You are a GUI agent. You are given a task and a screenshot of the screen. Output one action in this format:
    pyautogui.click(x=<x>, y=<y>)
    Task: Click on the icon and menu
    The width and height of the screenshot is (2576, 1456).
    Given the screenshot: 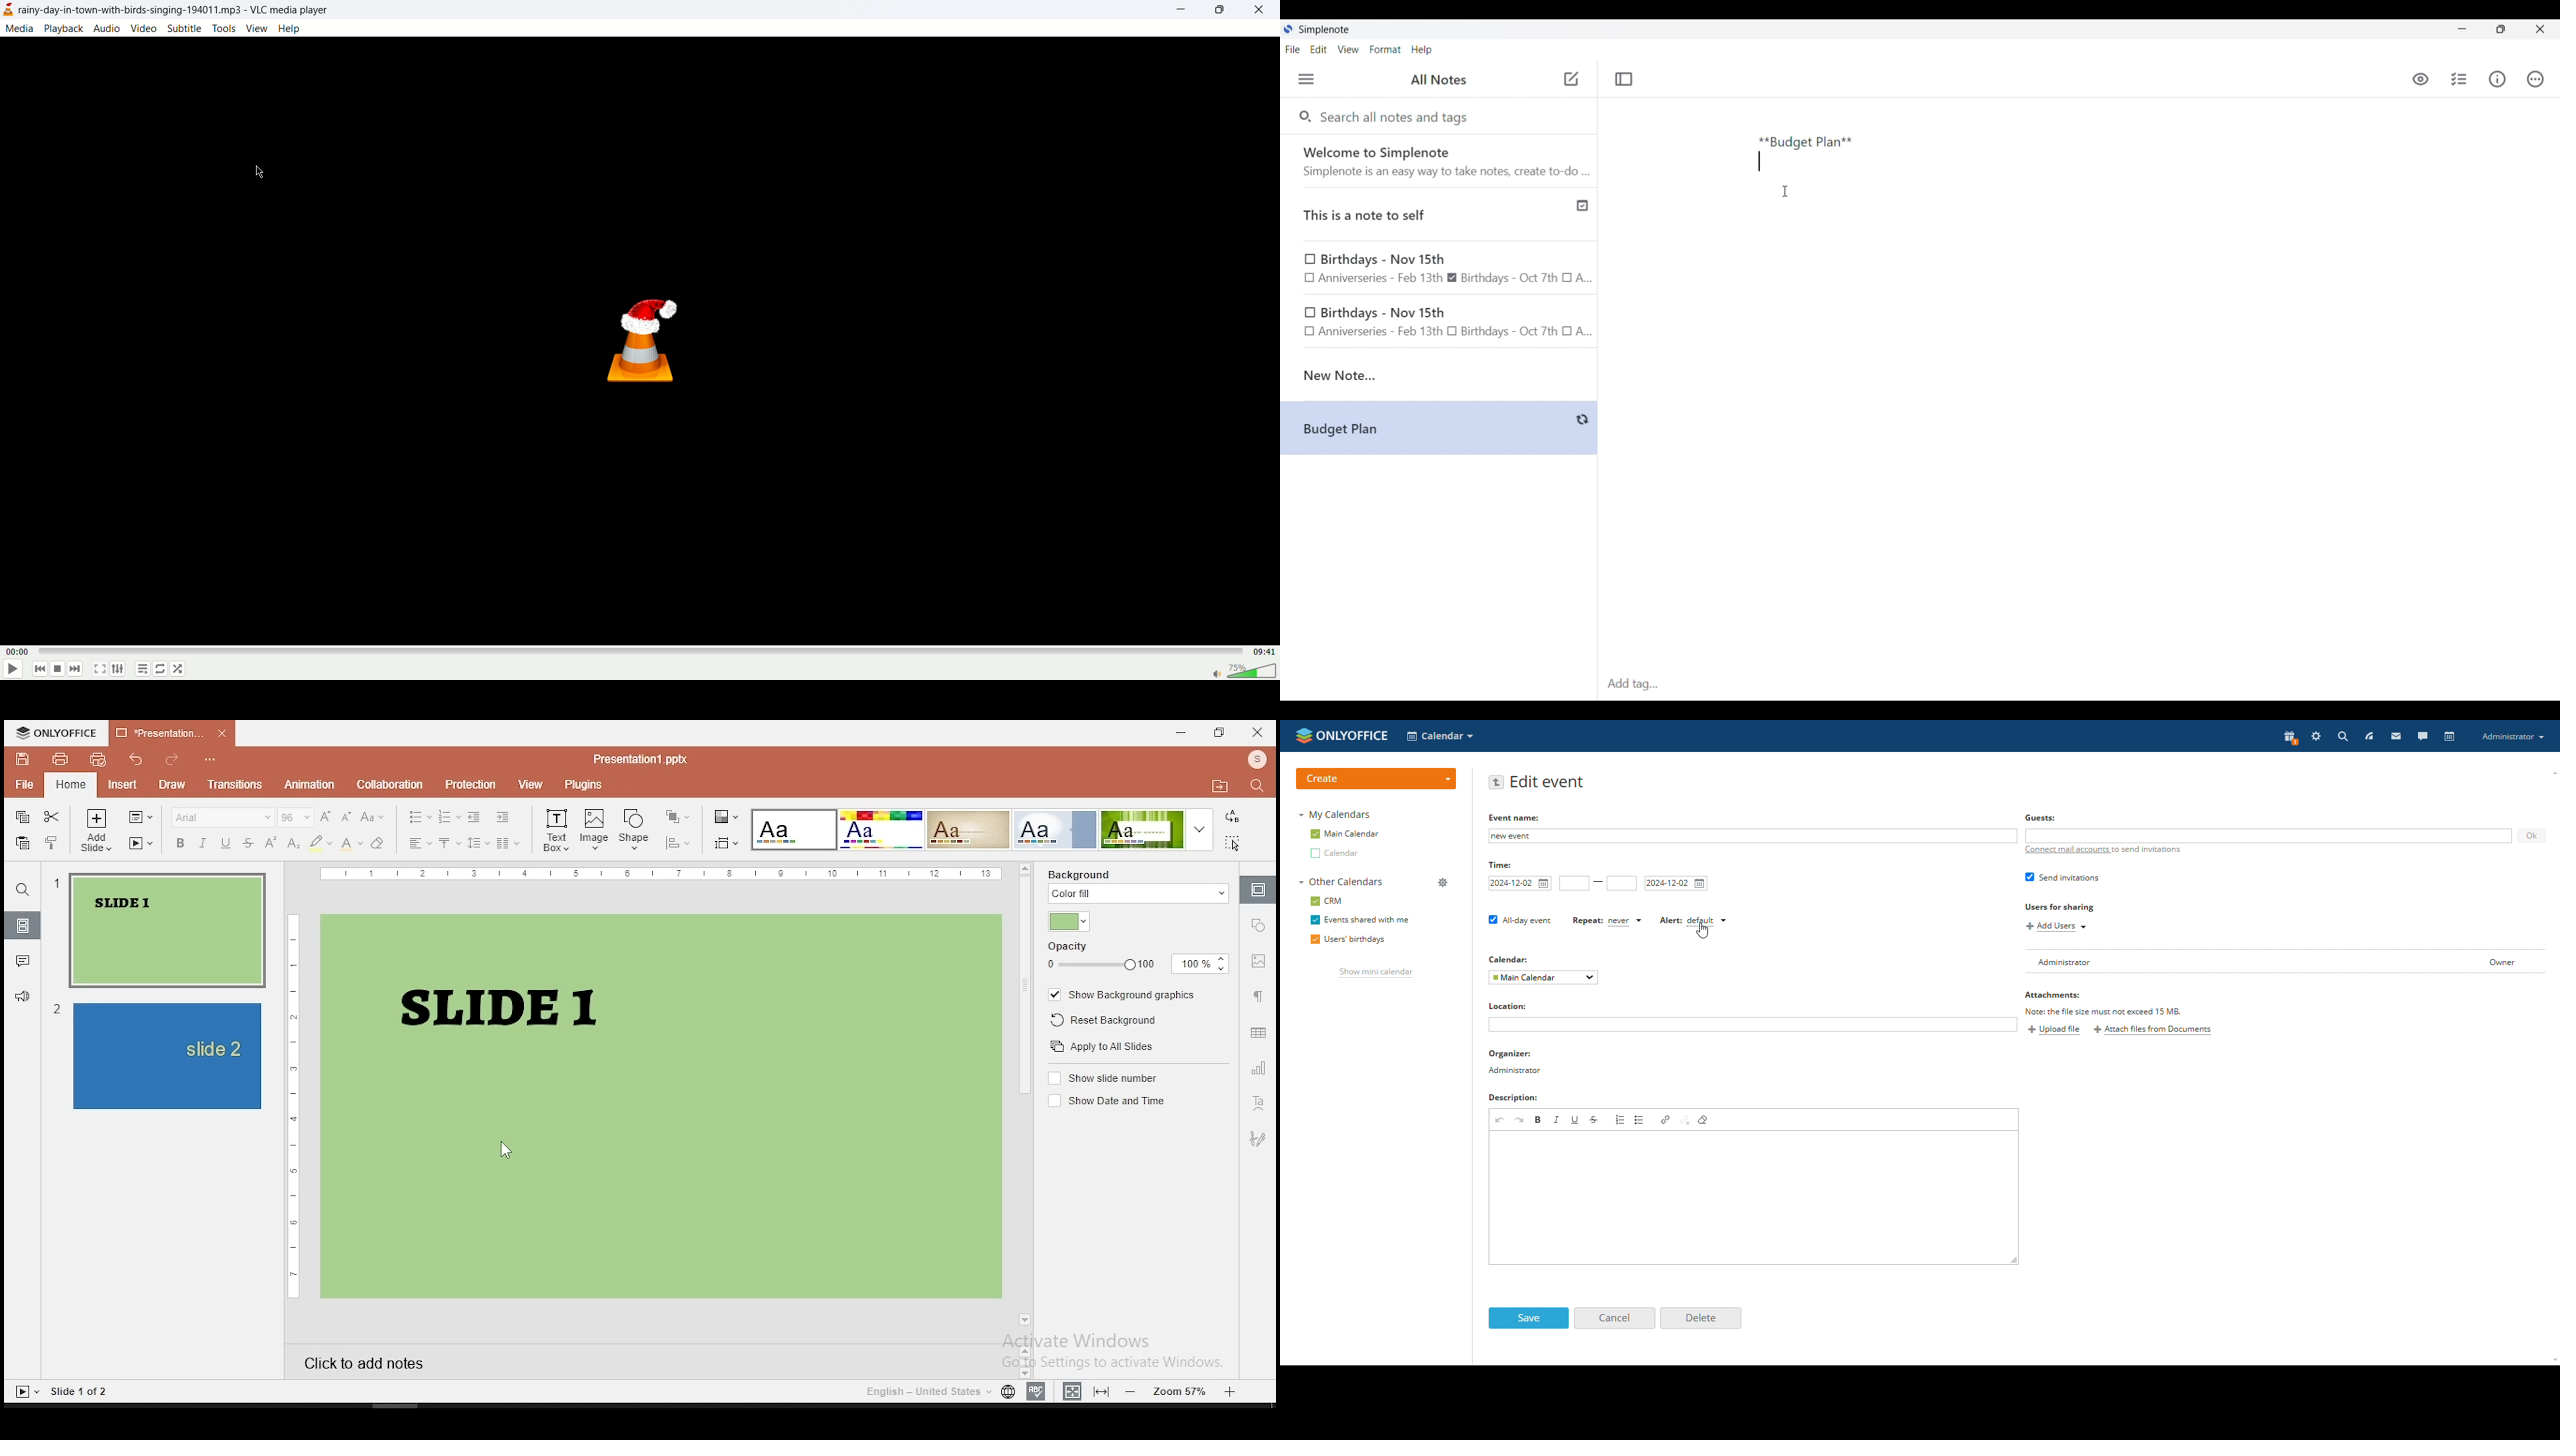 What is the action you would take?
    pyautogui.click(x=56, y=732)
    